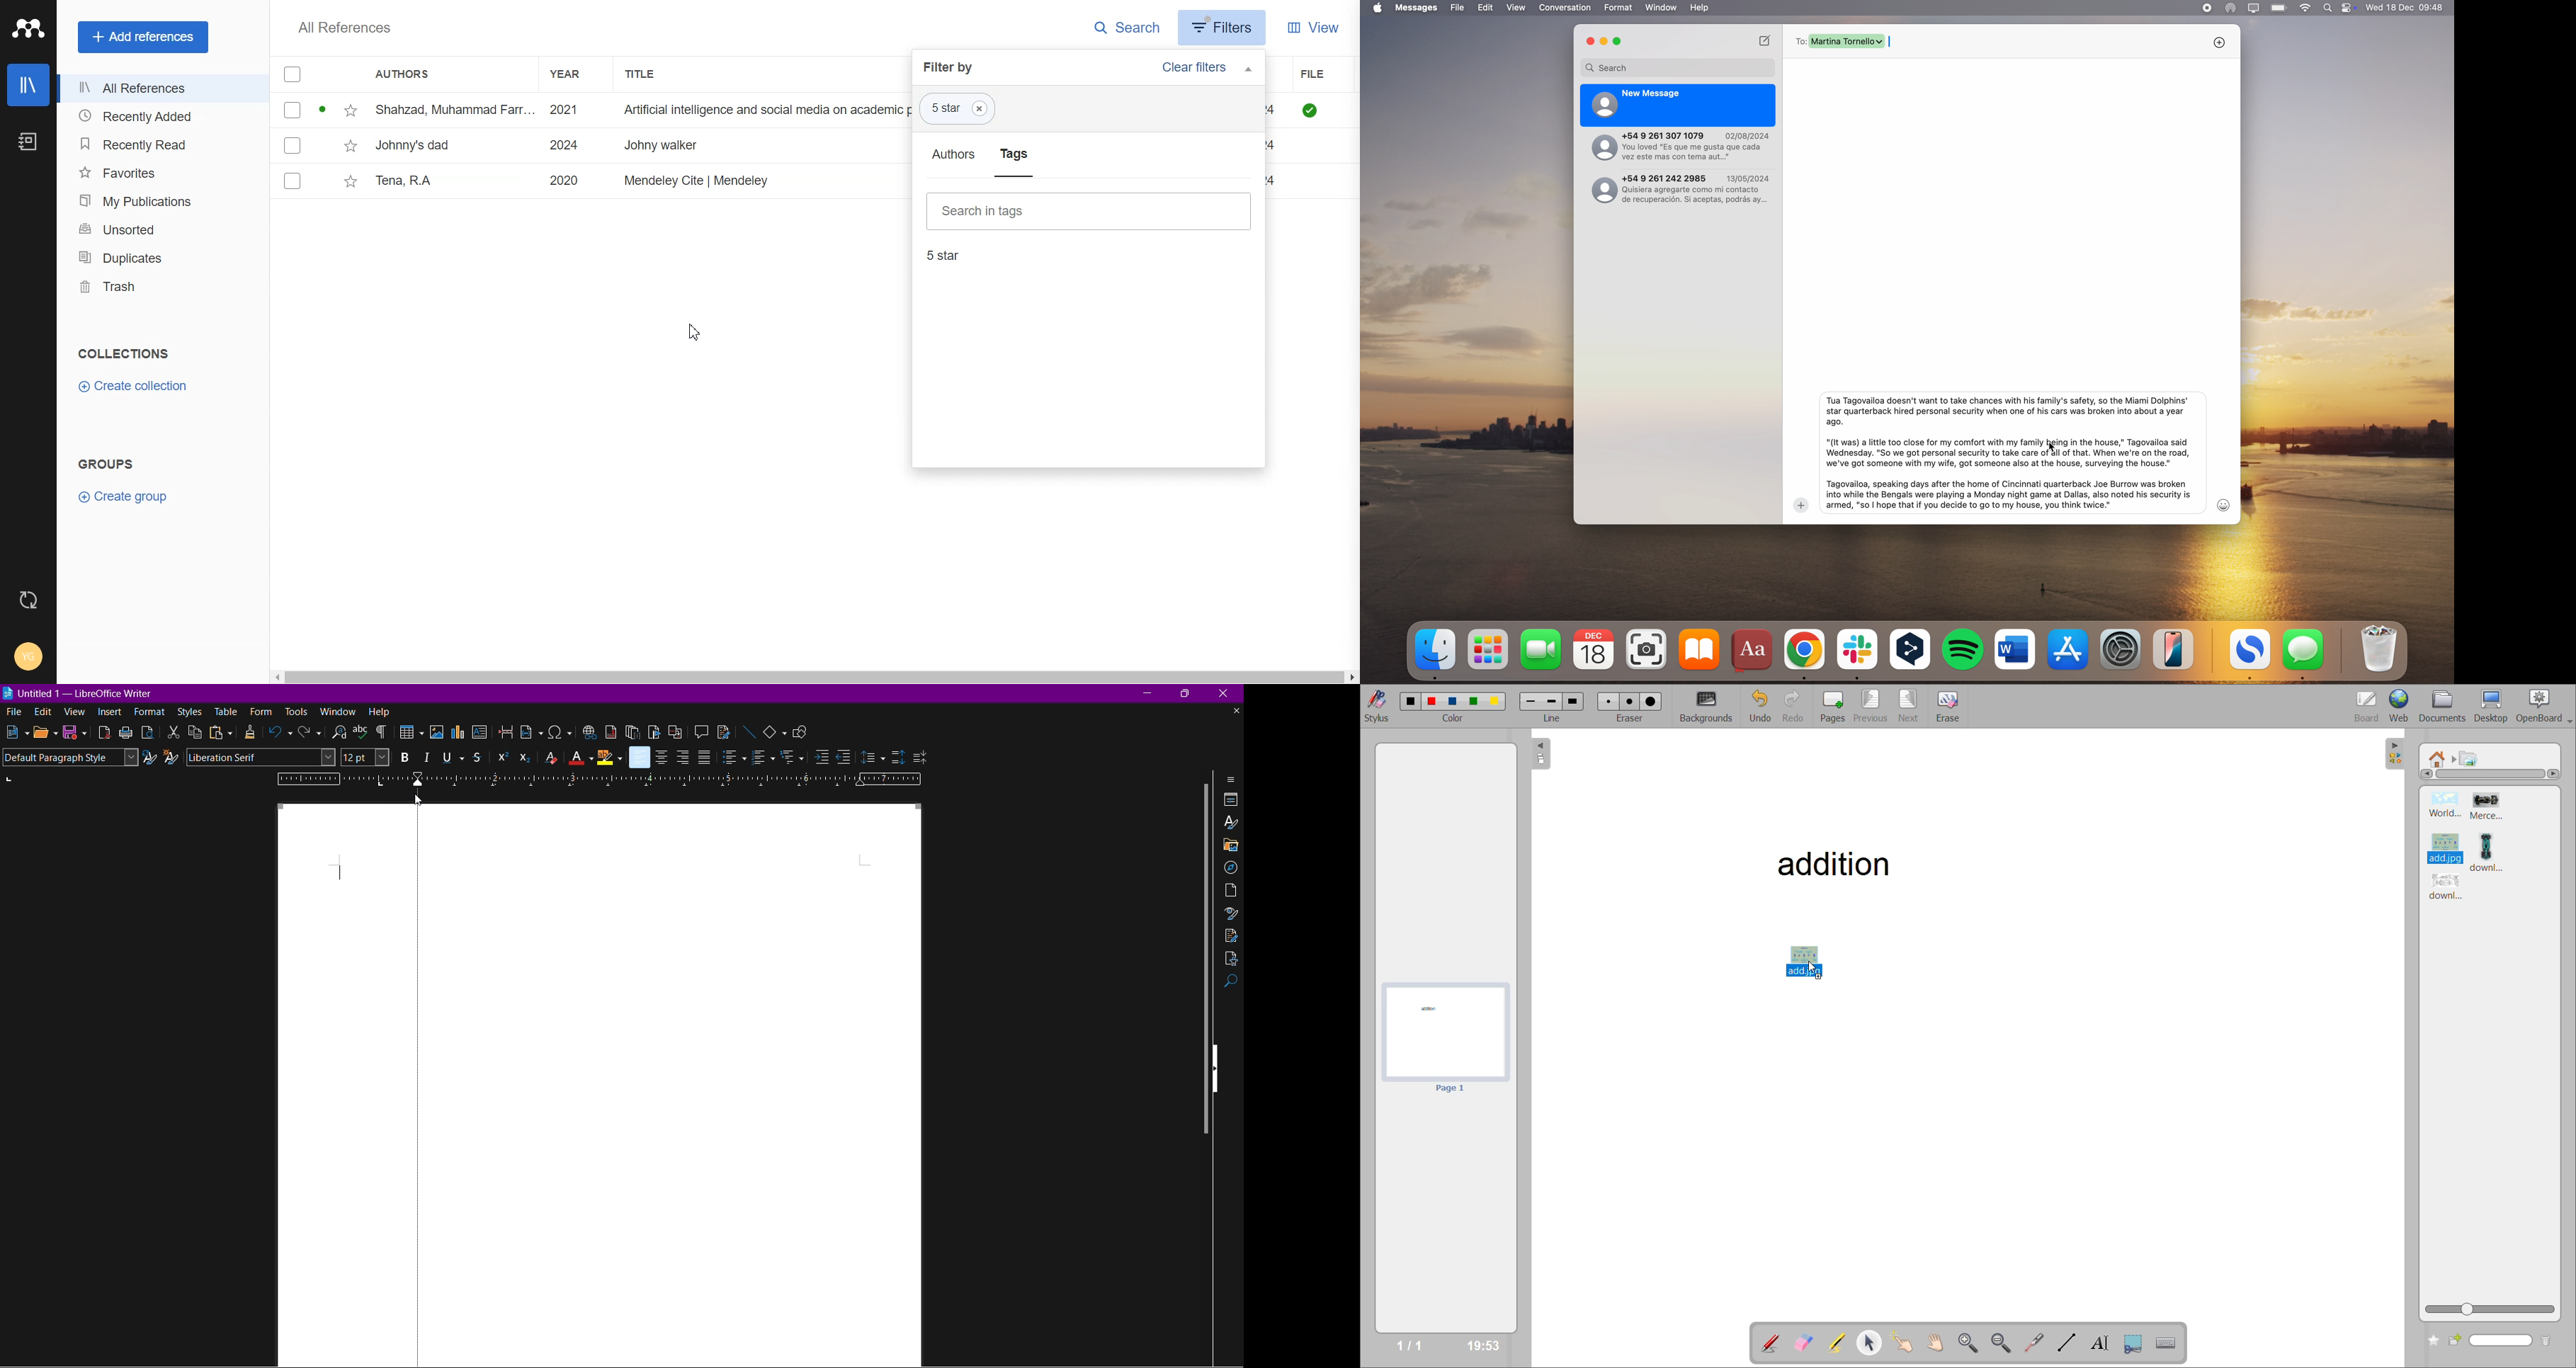 The width and height of the screenshot is (2576, 1372). What do you see at coordinates (1228, 693) in the screenshot?
I see `Close` at bounding box center [1228, 693].